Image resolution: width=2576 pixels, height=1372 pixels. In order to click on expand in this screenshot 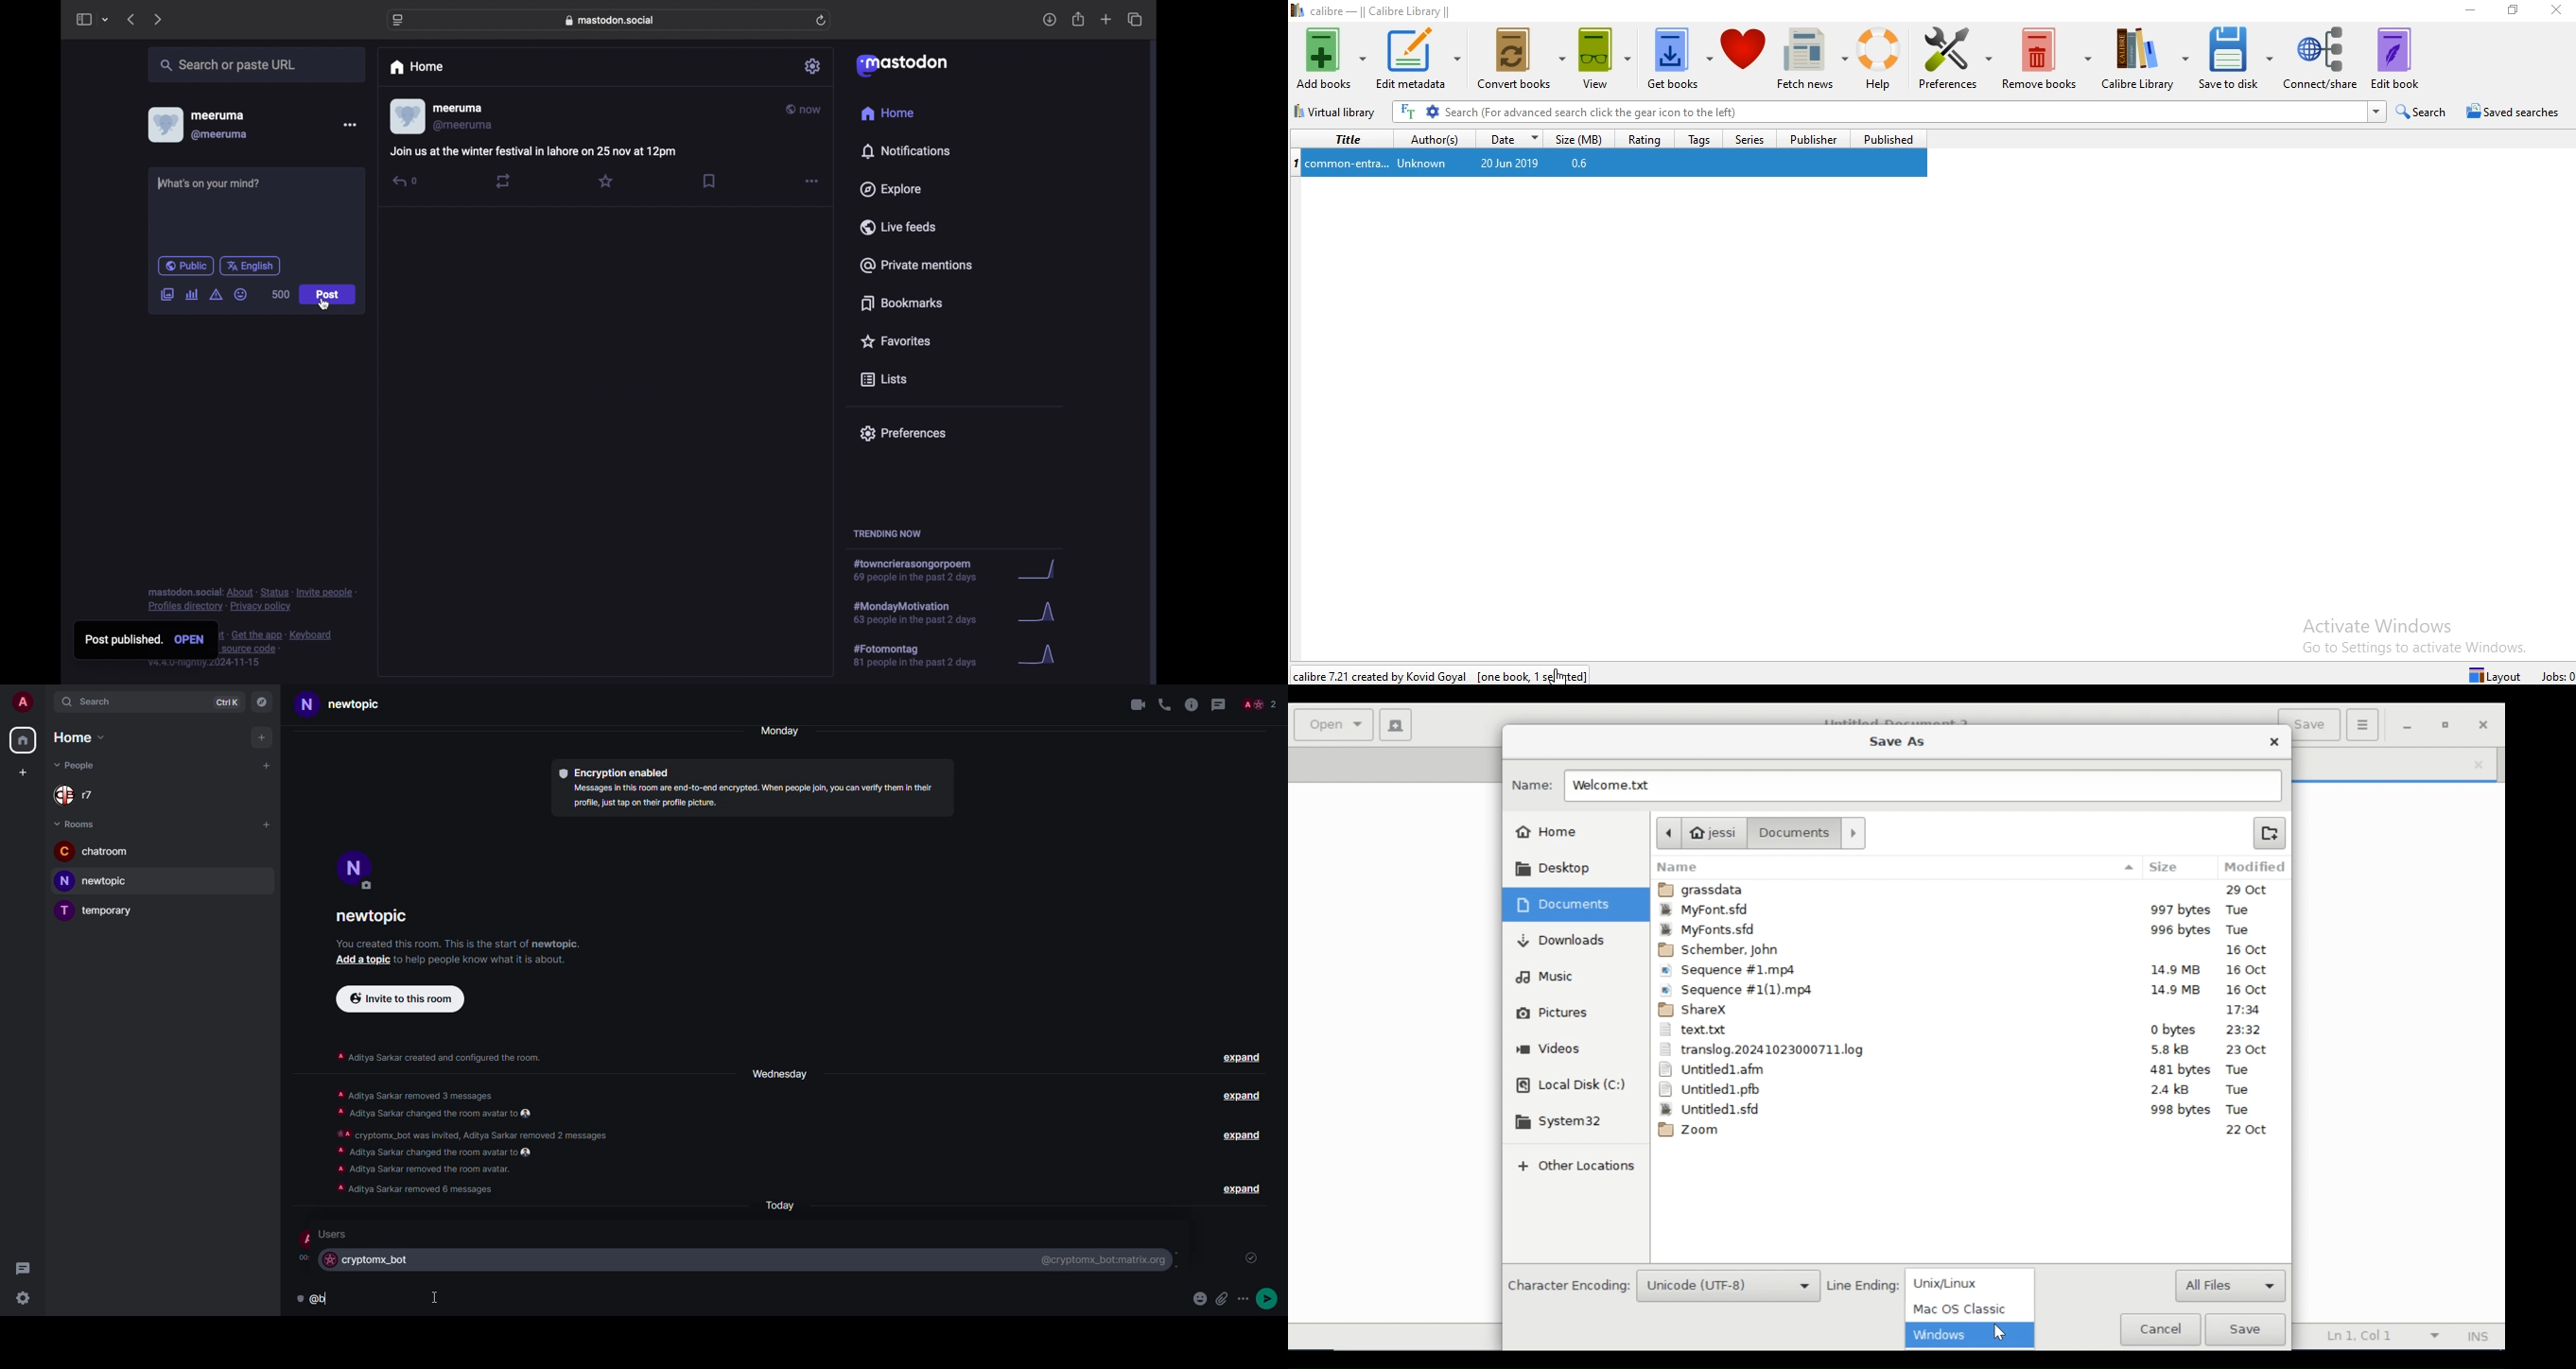, I will do `click(1240, 1188)`.